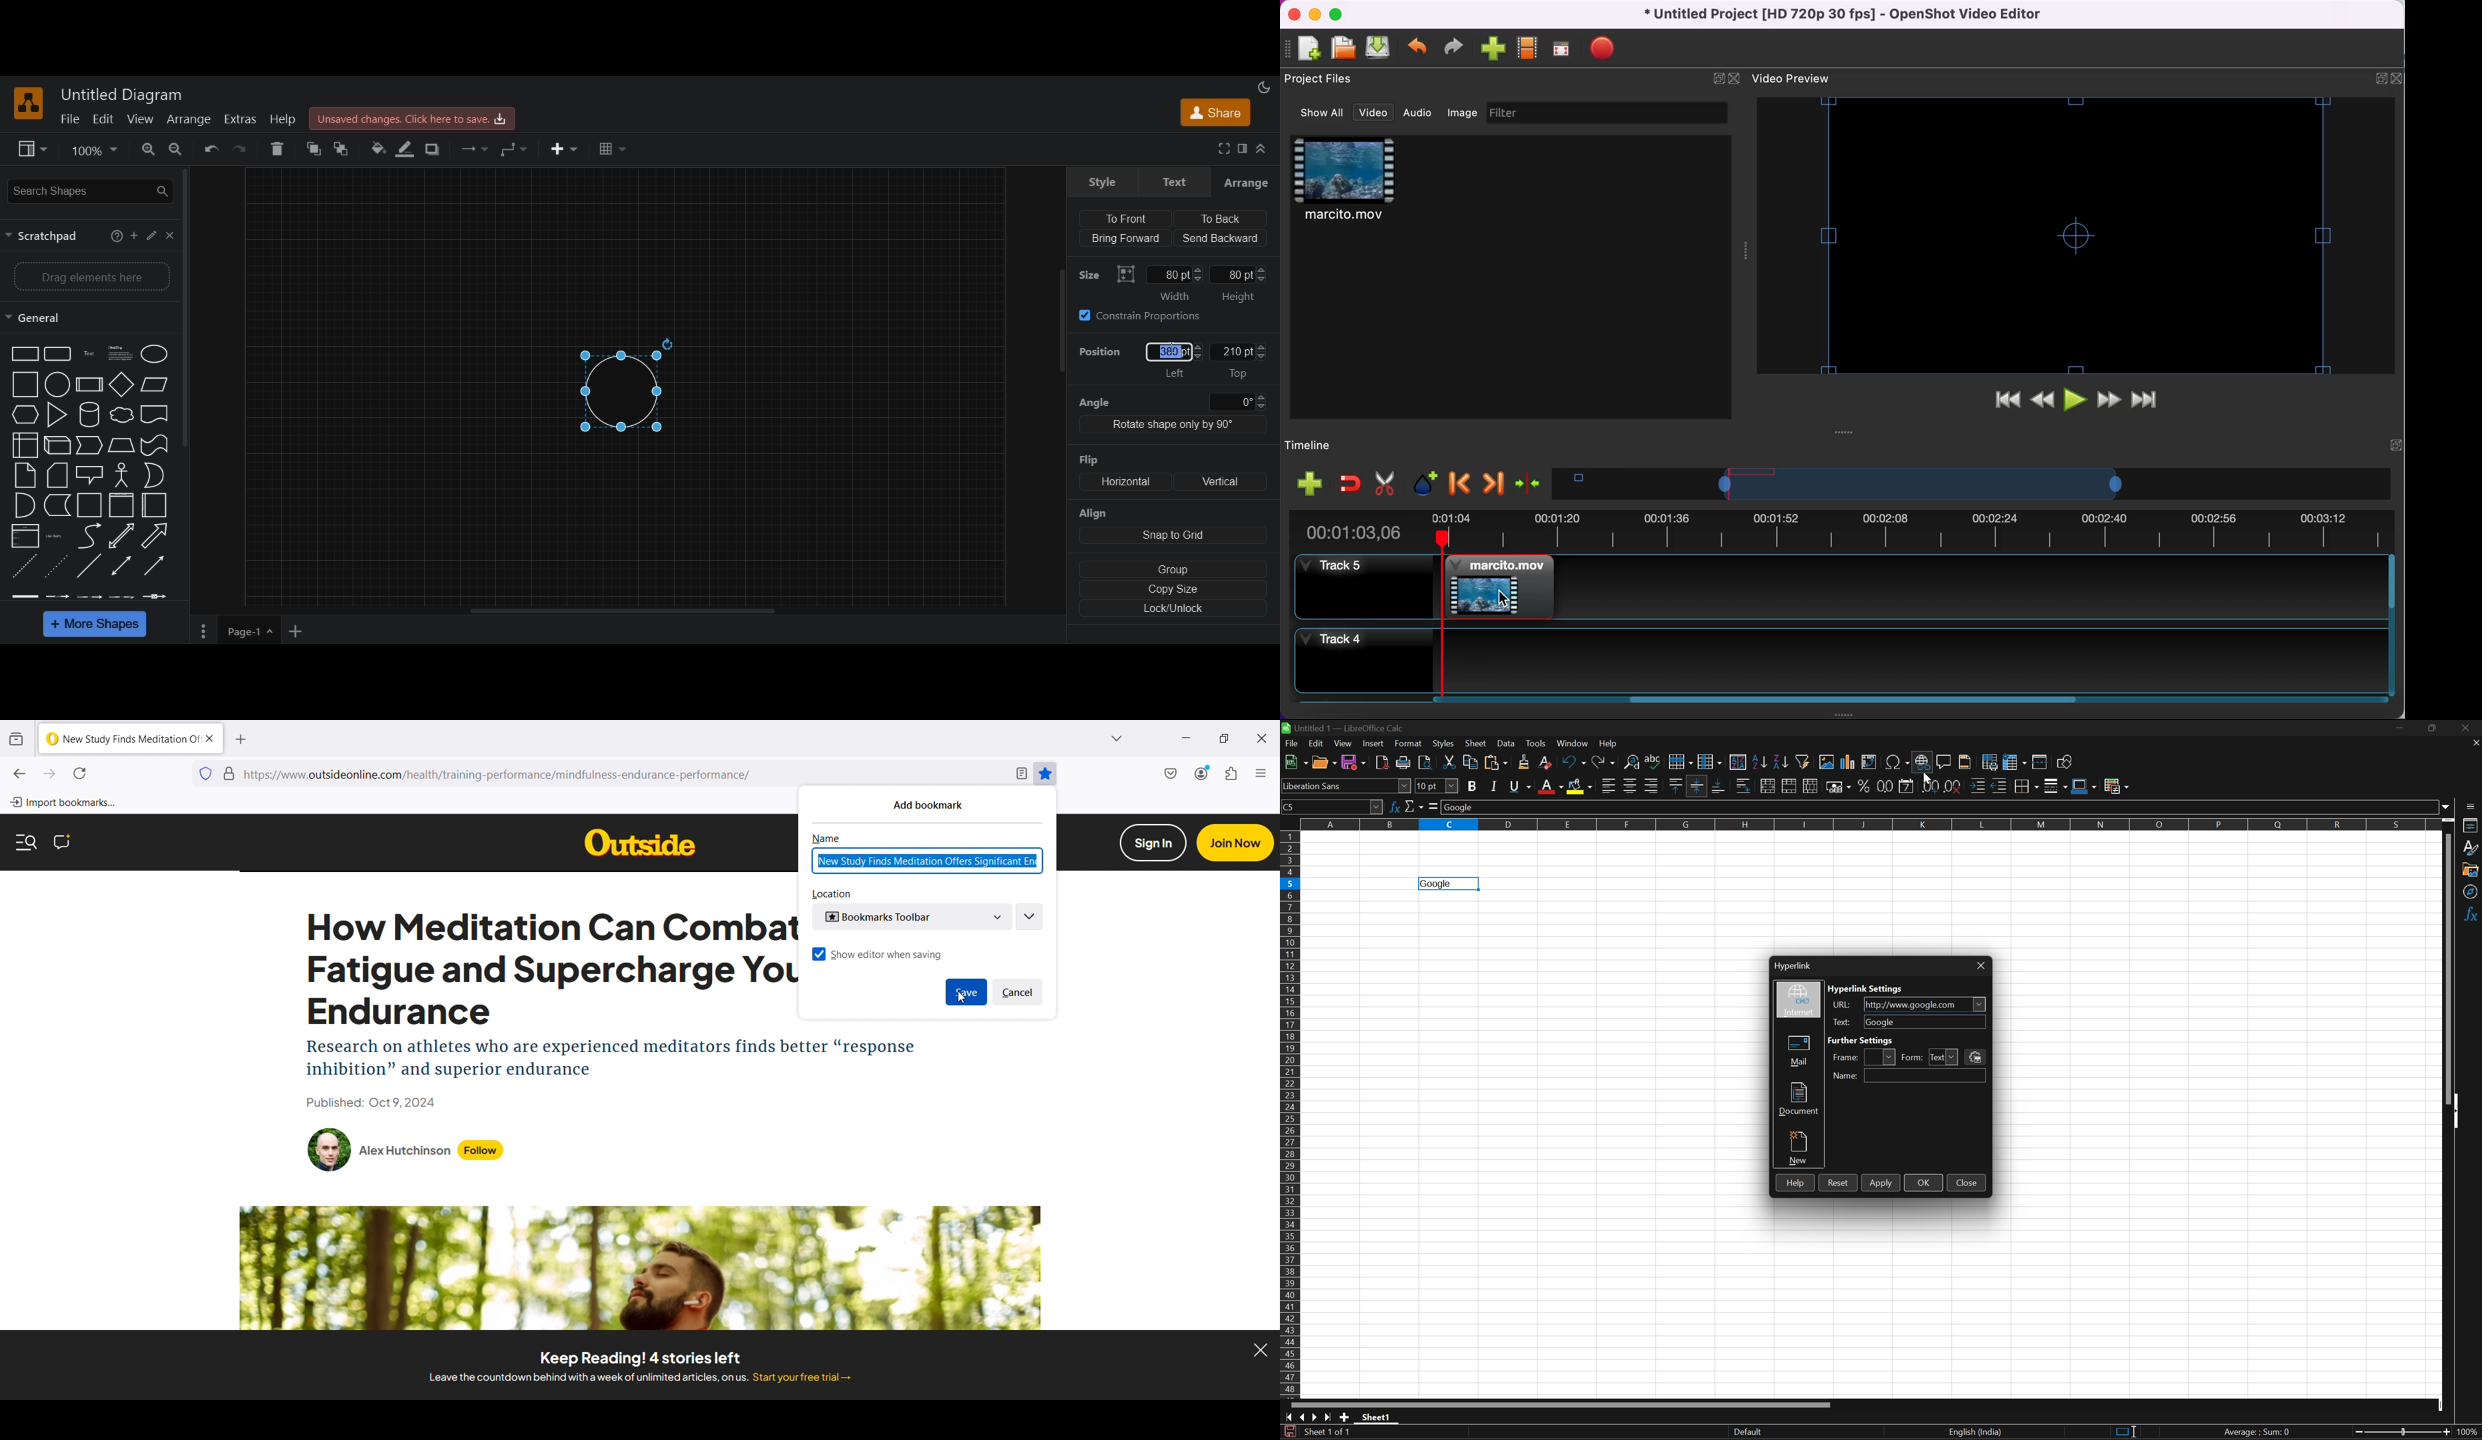 The height and width of the screenshot is (1456, 2492). Describe the element at coordinates (639, 842) in the screenshot. I see `` at that location.